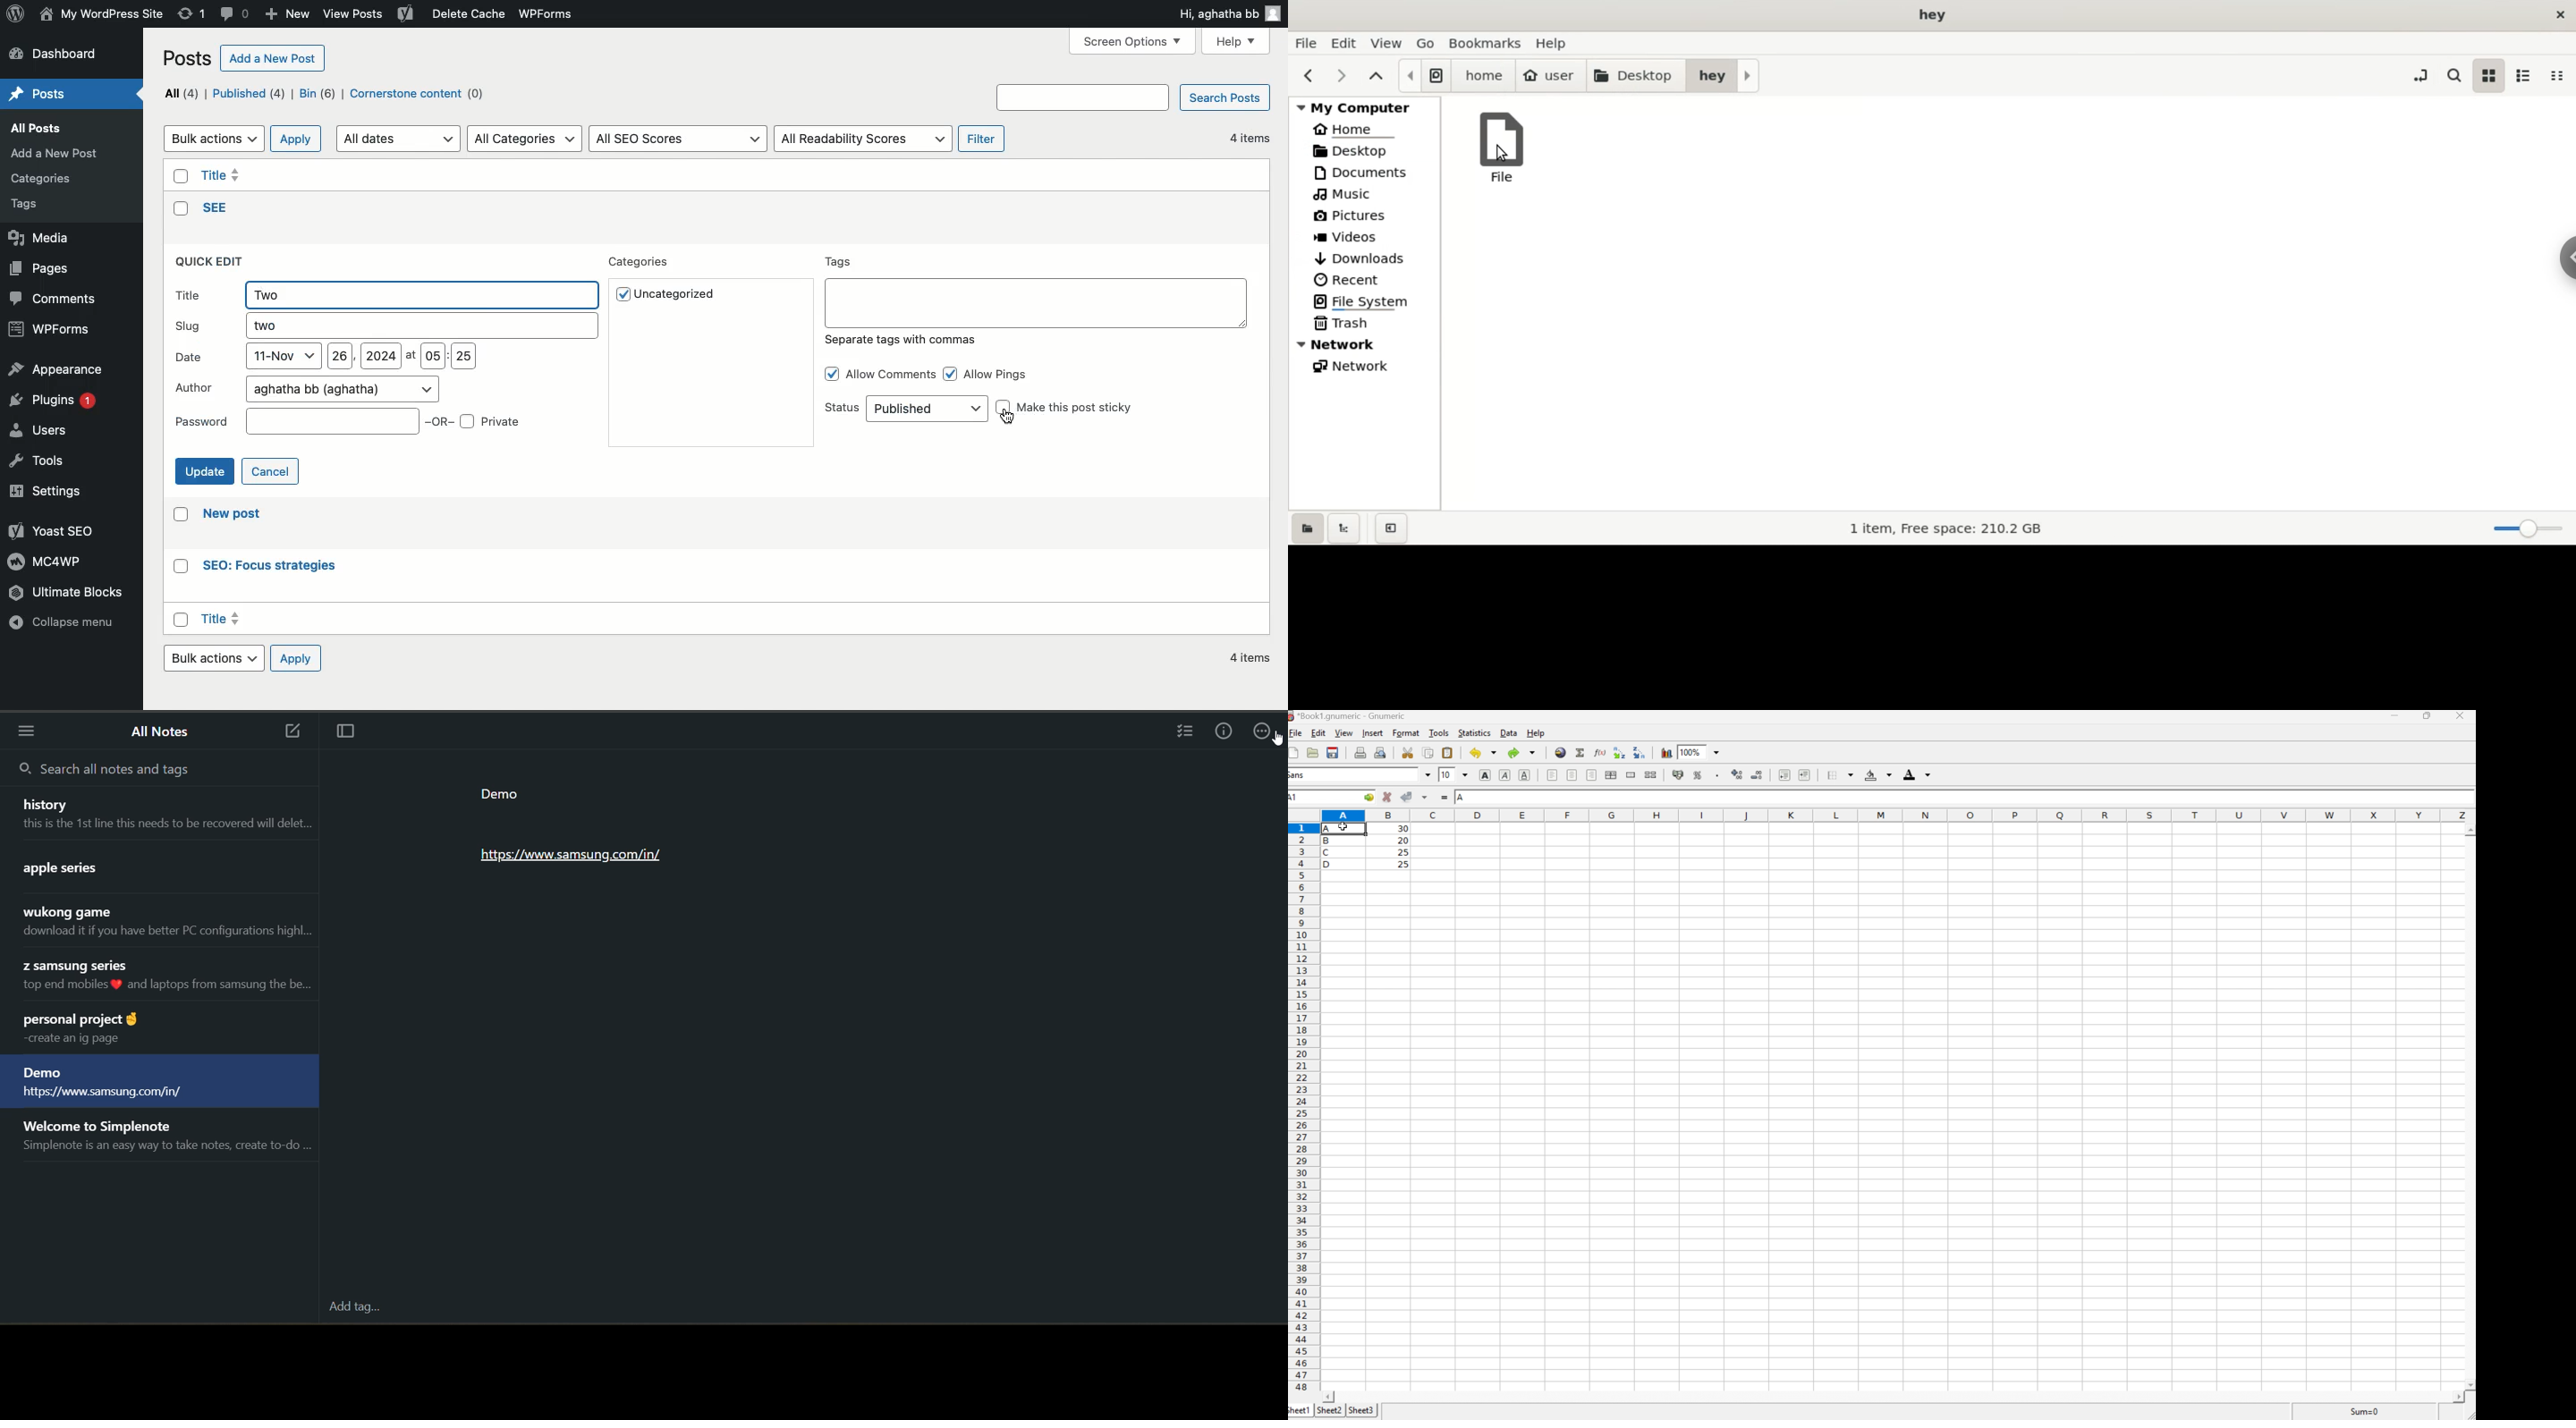 The width and height of the screenshot is (2576, 1428). I want to click on Edit, so click(1318, 733).